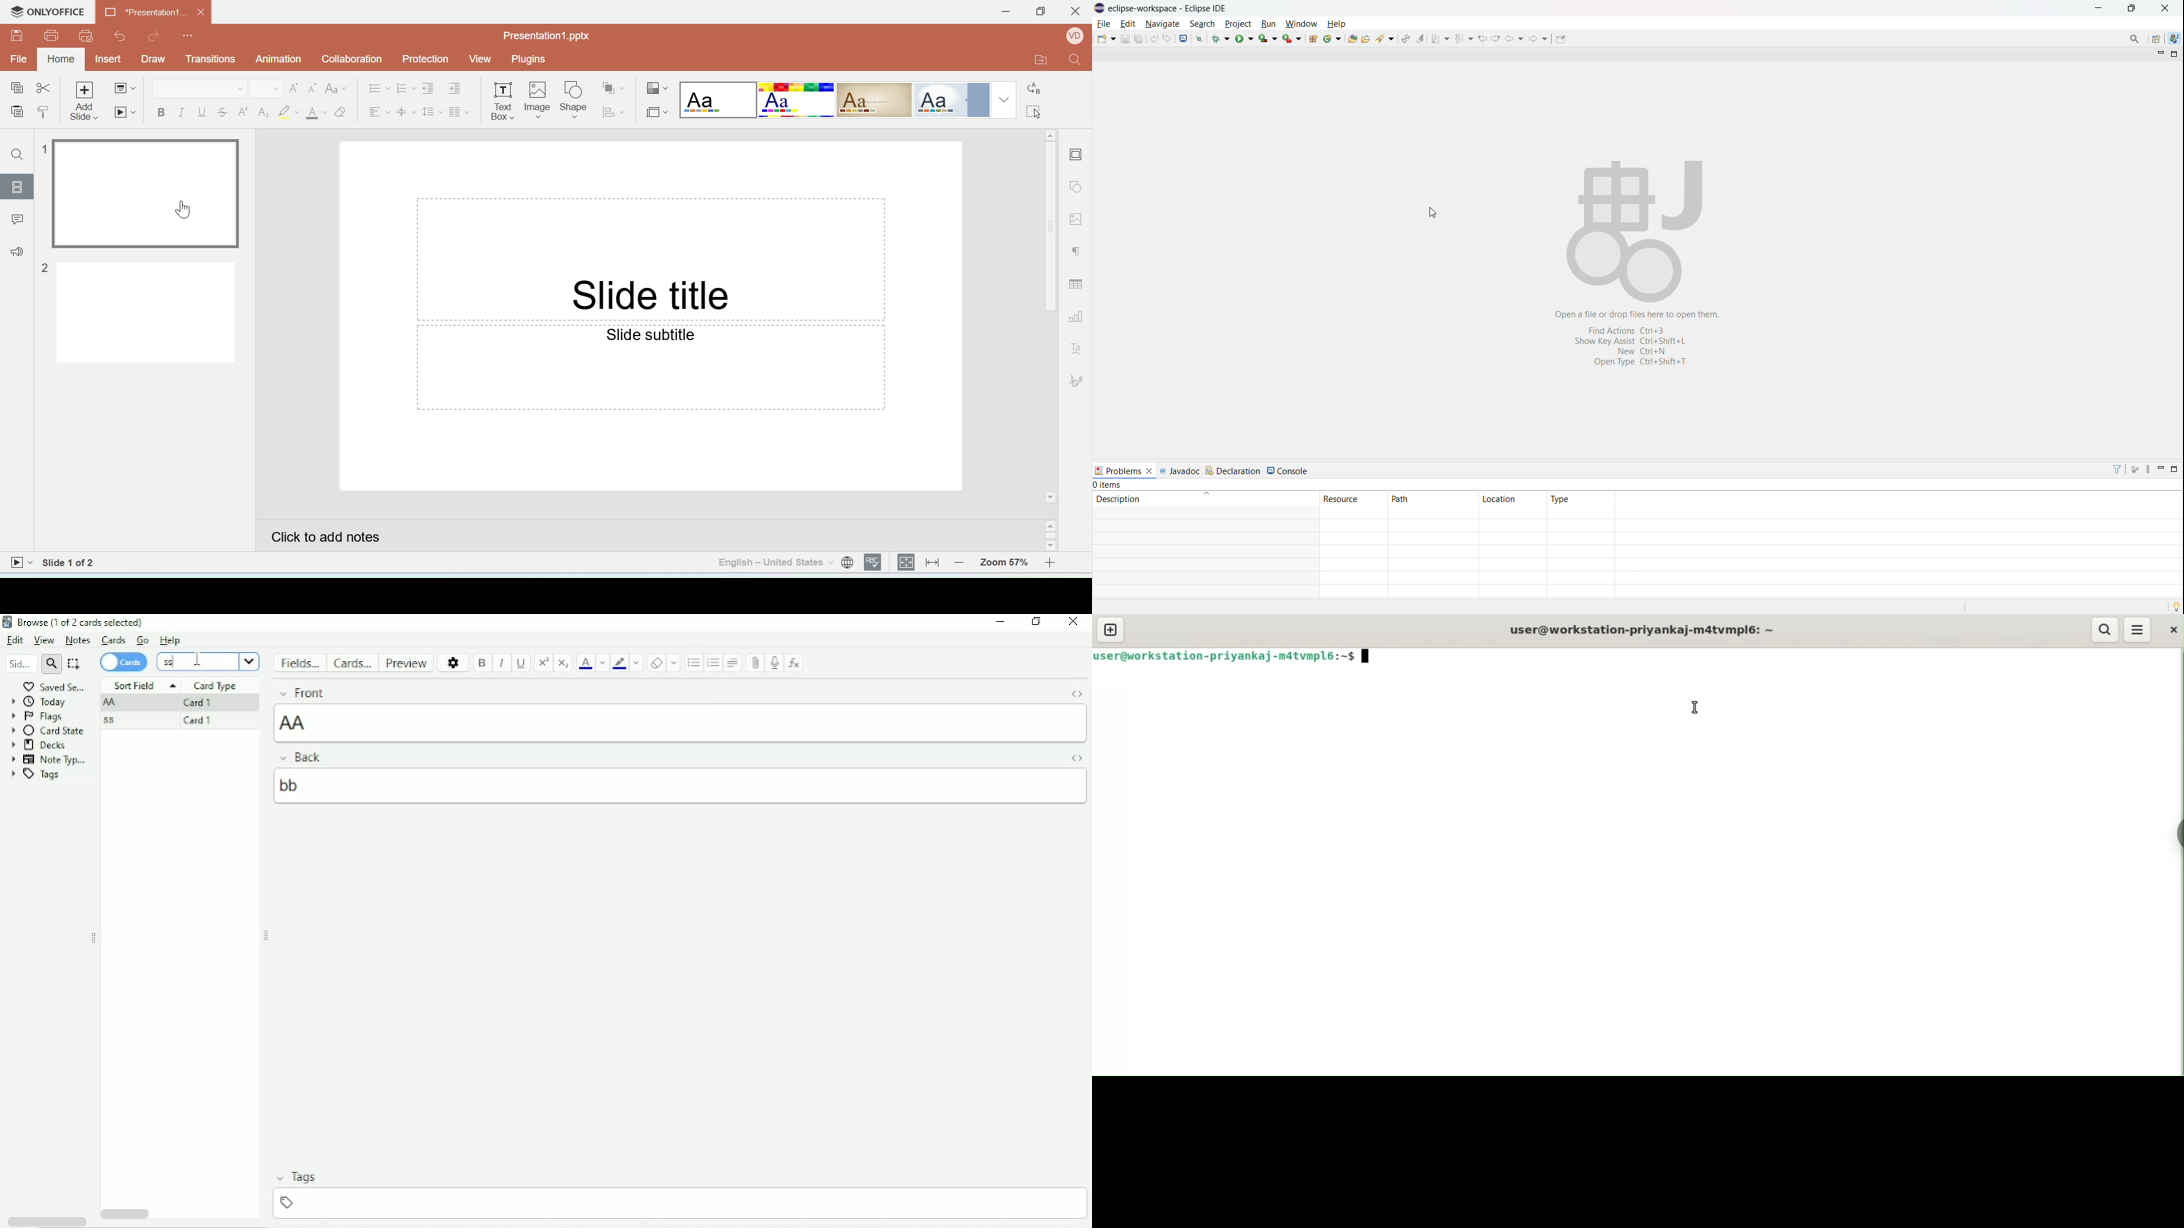 This screenshot has width=2184, height=1232. What do you see at coordinates (522, 663) in the screenshot?
I see `Underline` at bounding box center [522, 663].